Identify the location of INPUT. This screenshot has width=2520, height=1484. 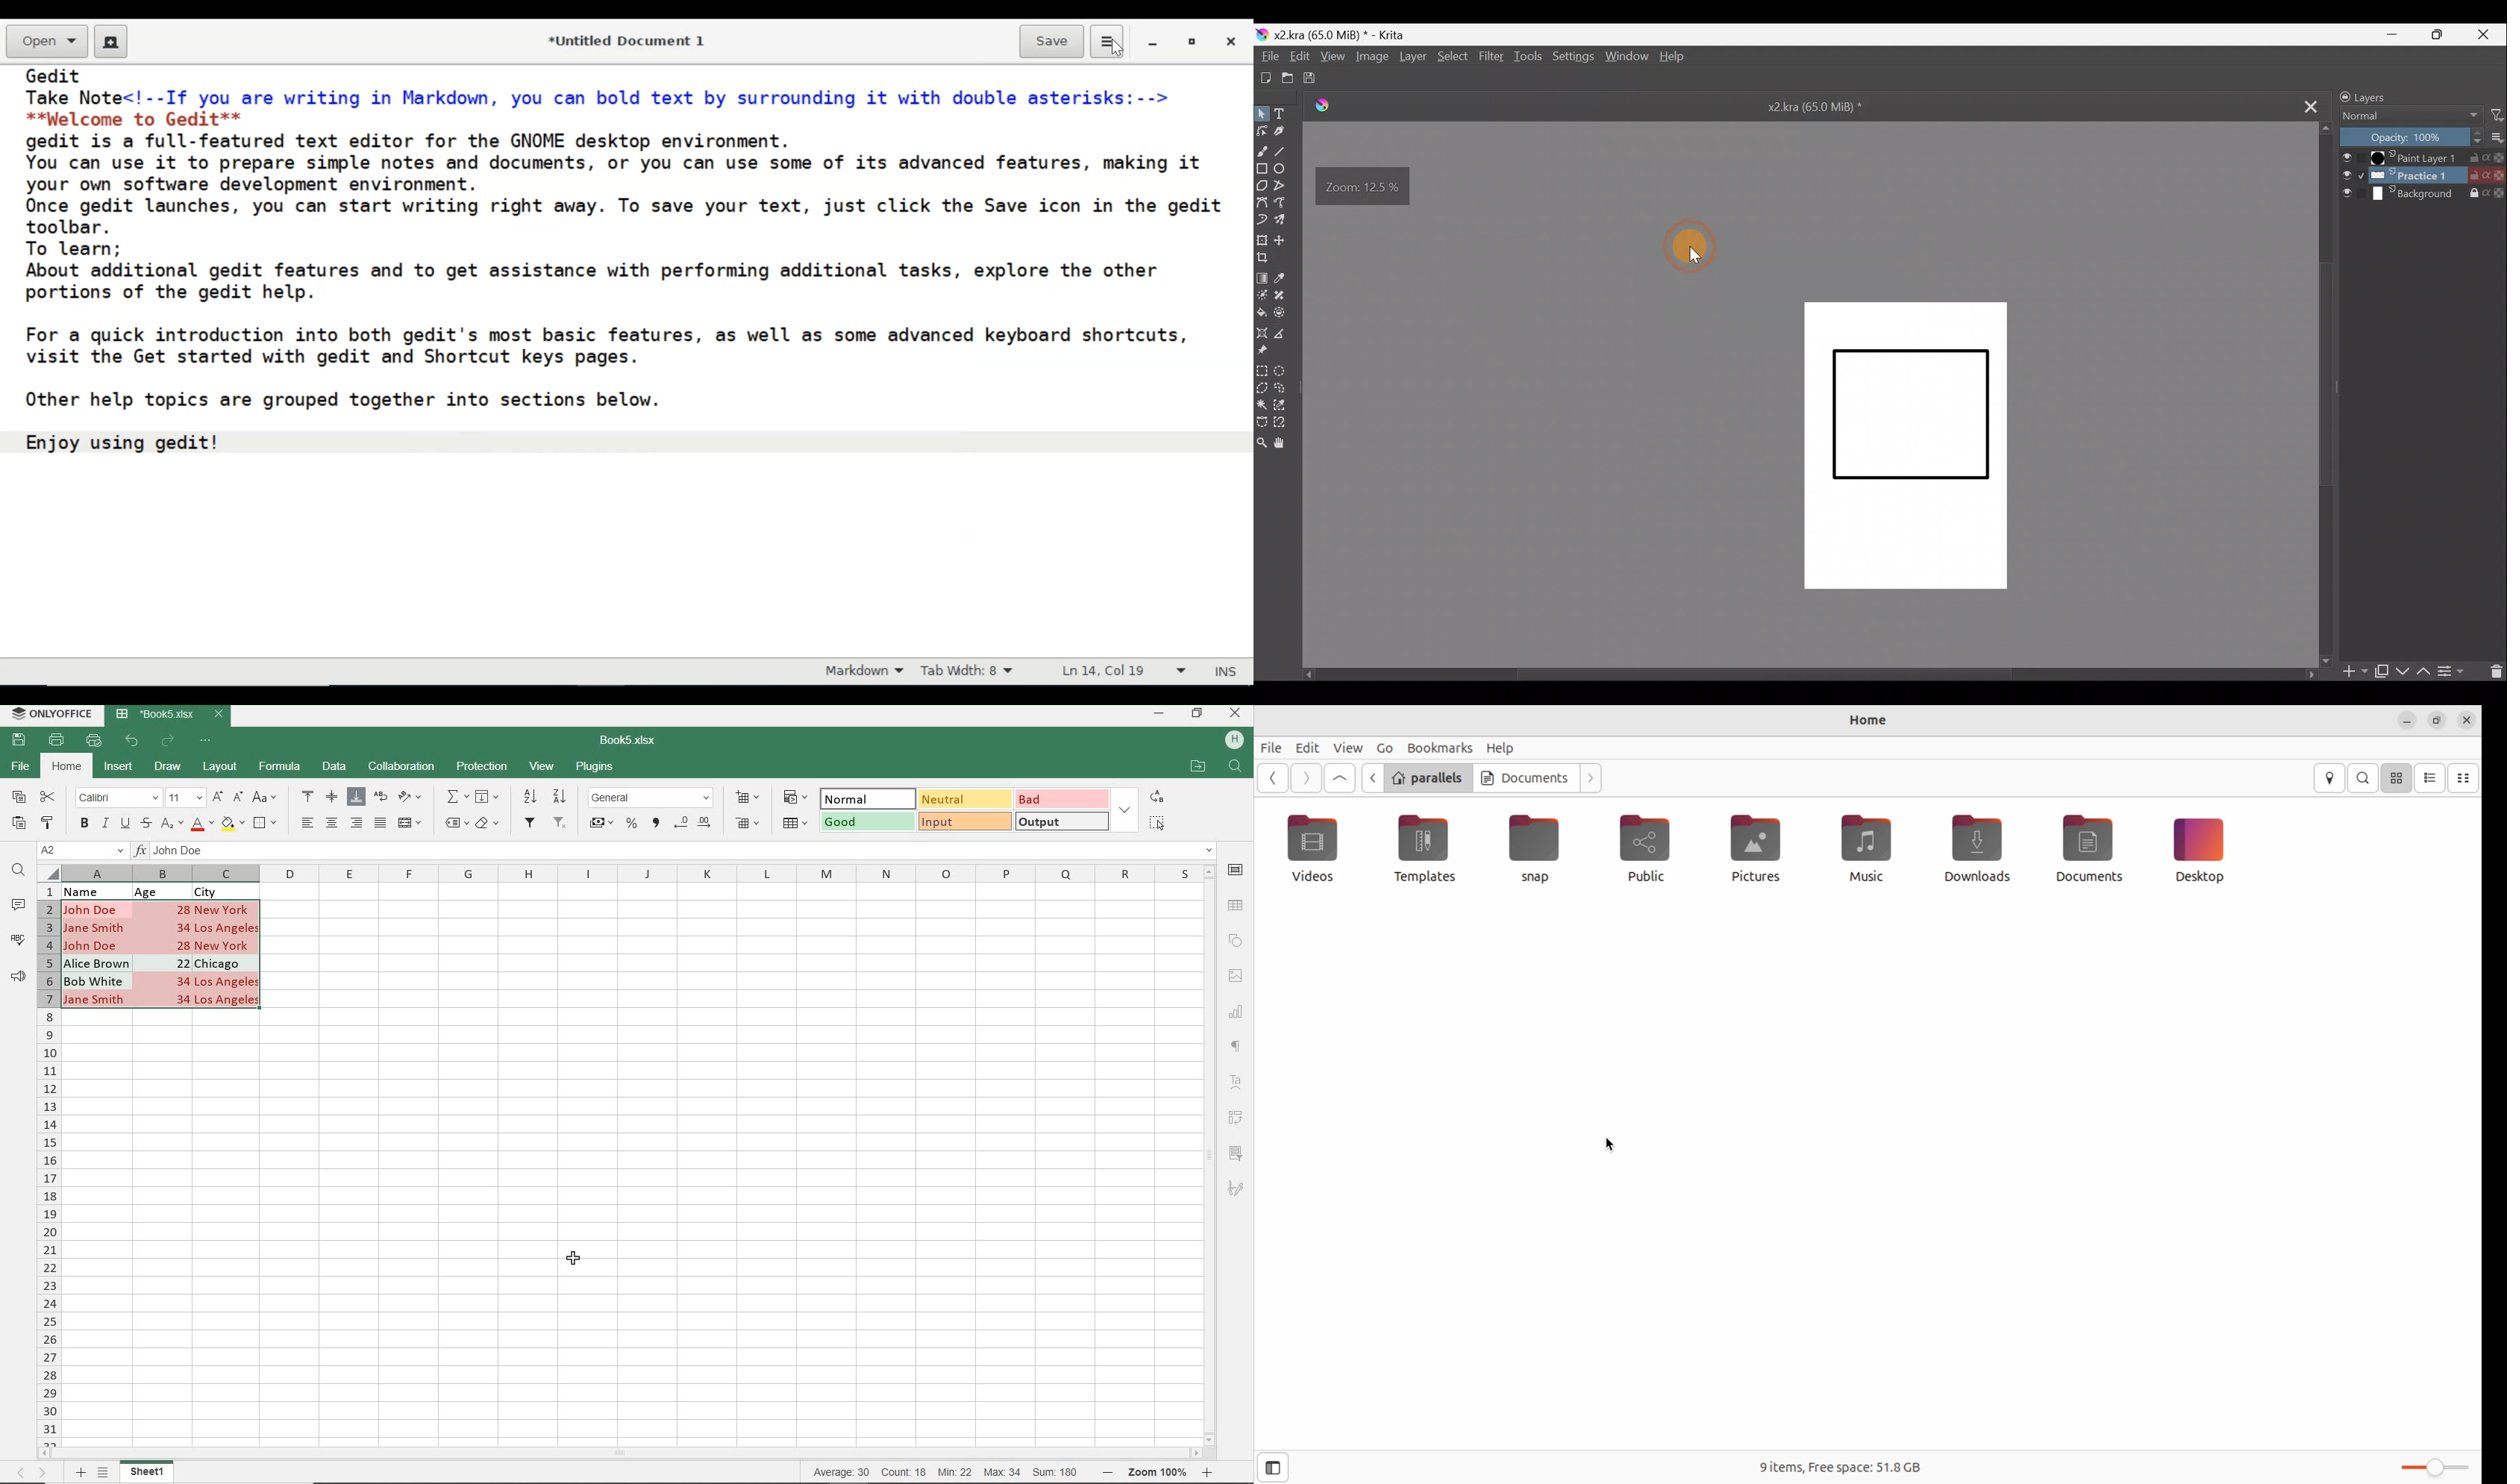
(964, 821).